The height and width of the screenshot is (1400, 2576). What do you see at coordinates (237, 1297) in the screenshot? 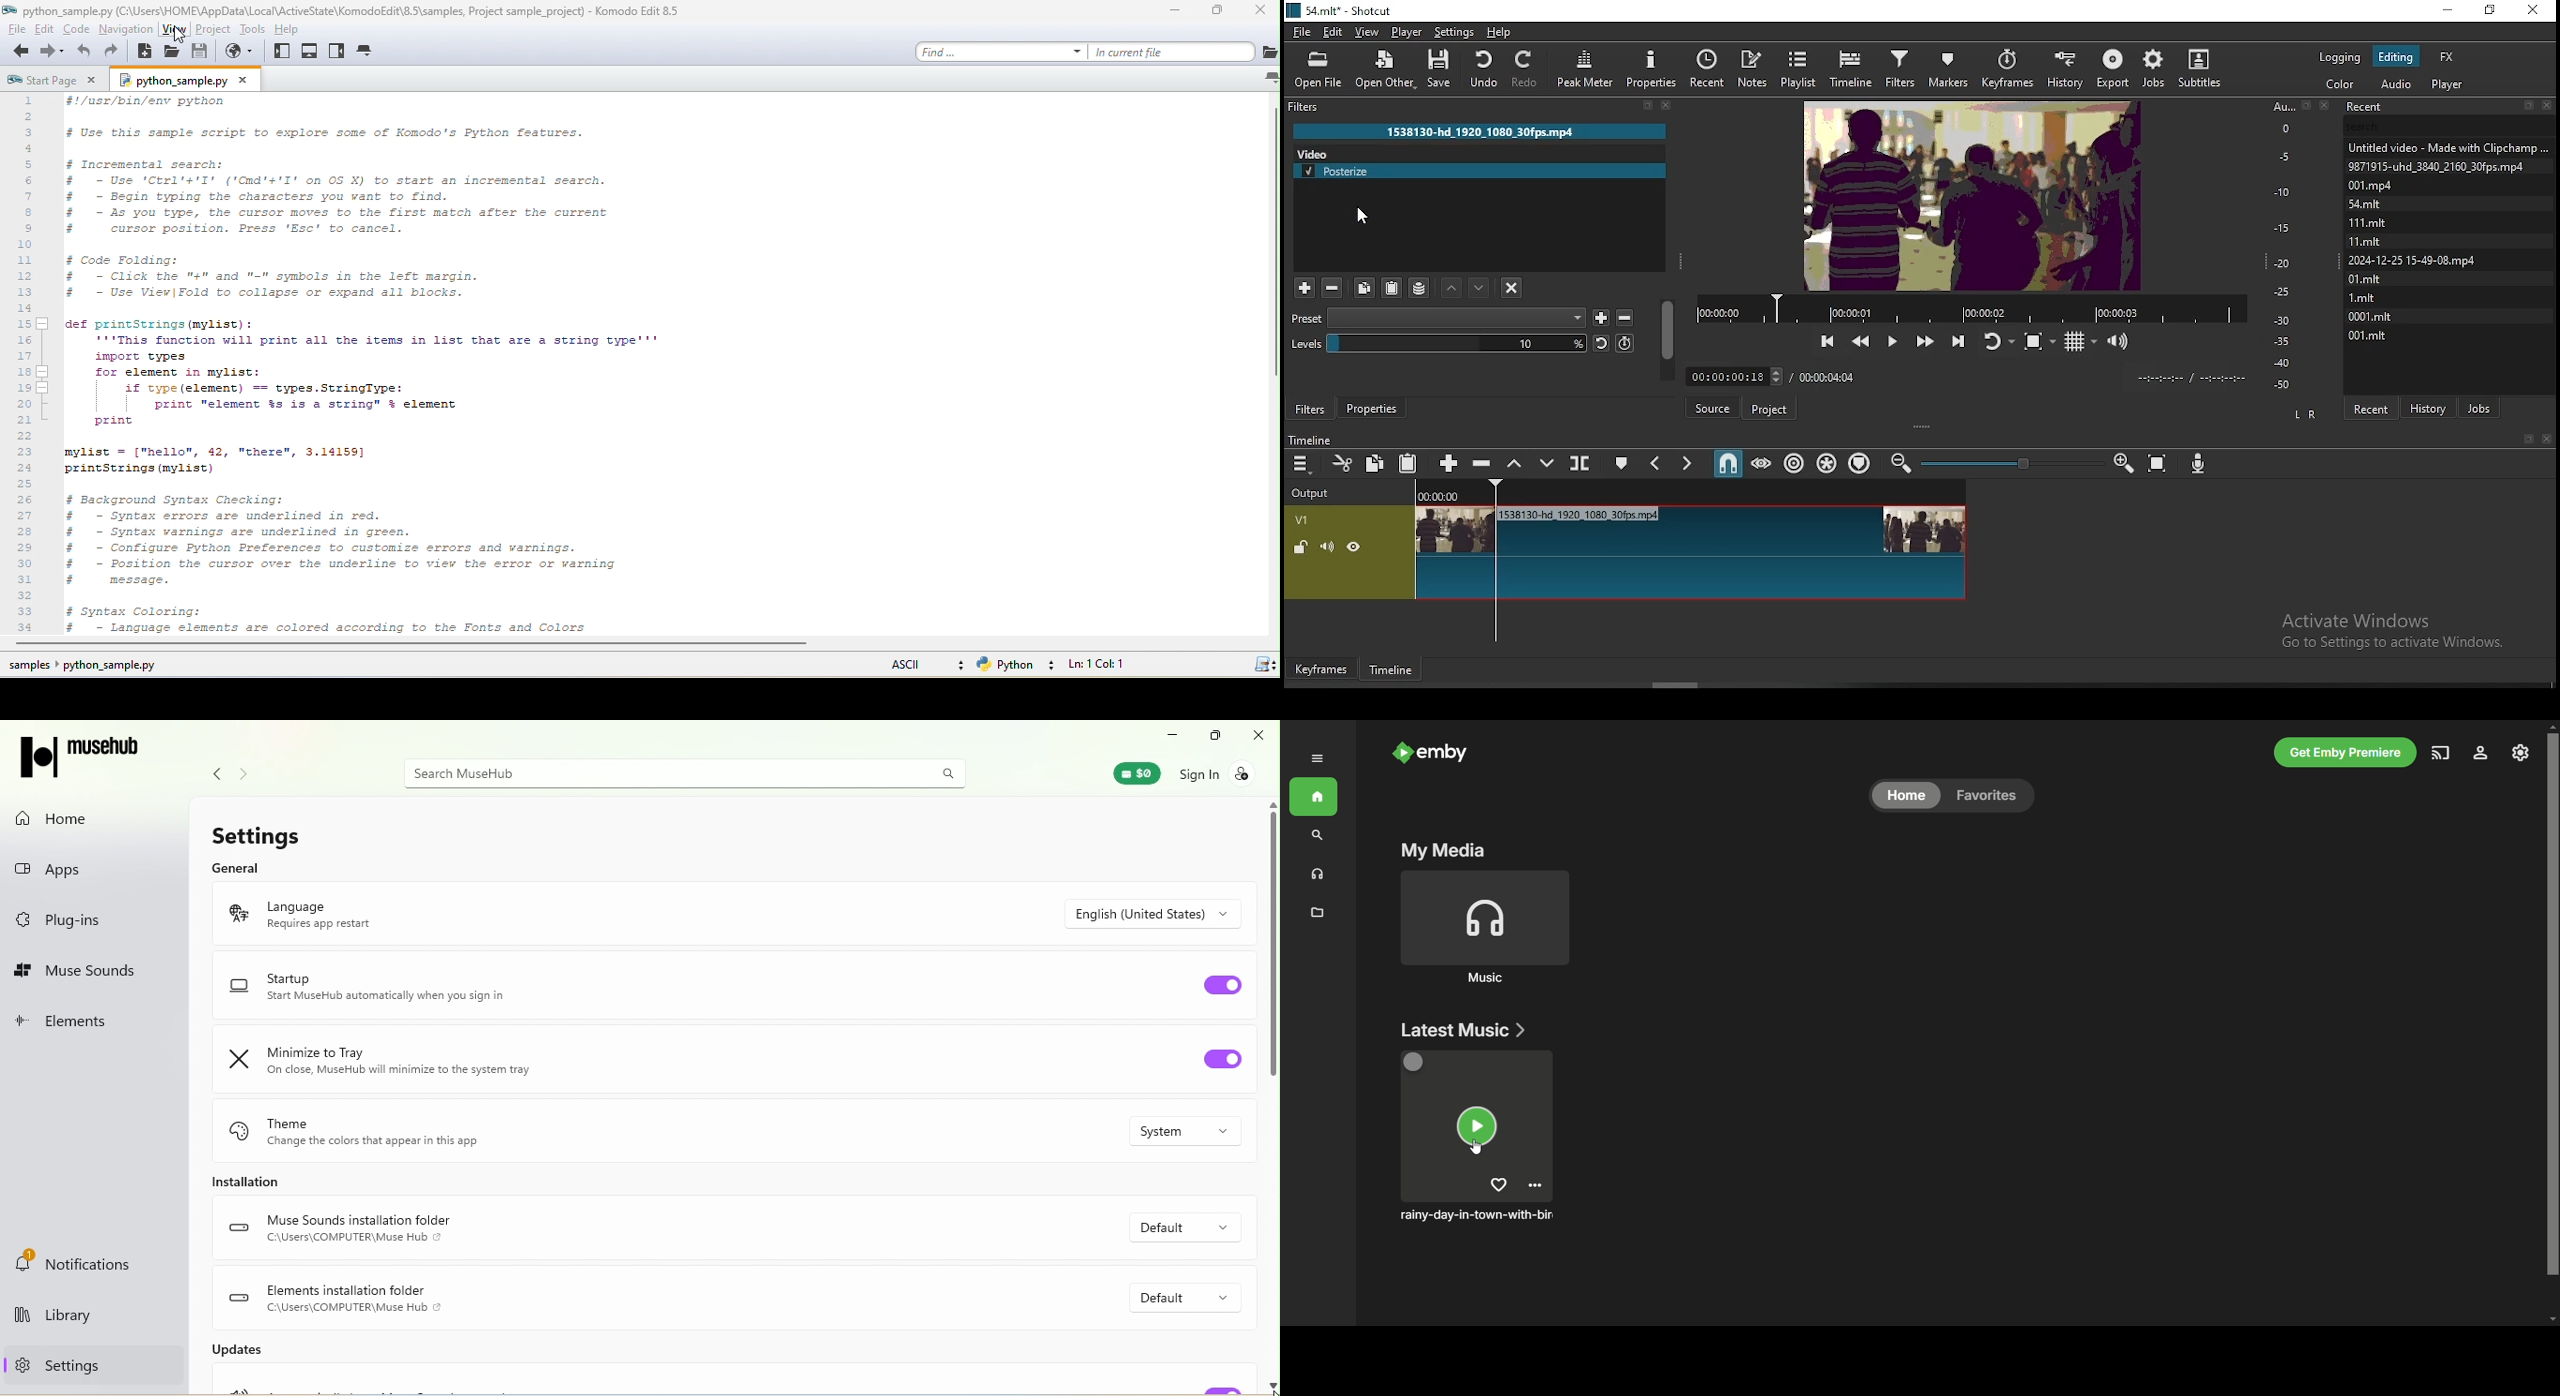
I see `Icon` at bounding box center [237, 1297].